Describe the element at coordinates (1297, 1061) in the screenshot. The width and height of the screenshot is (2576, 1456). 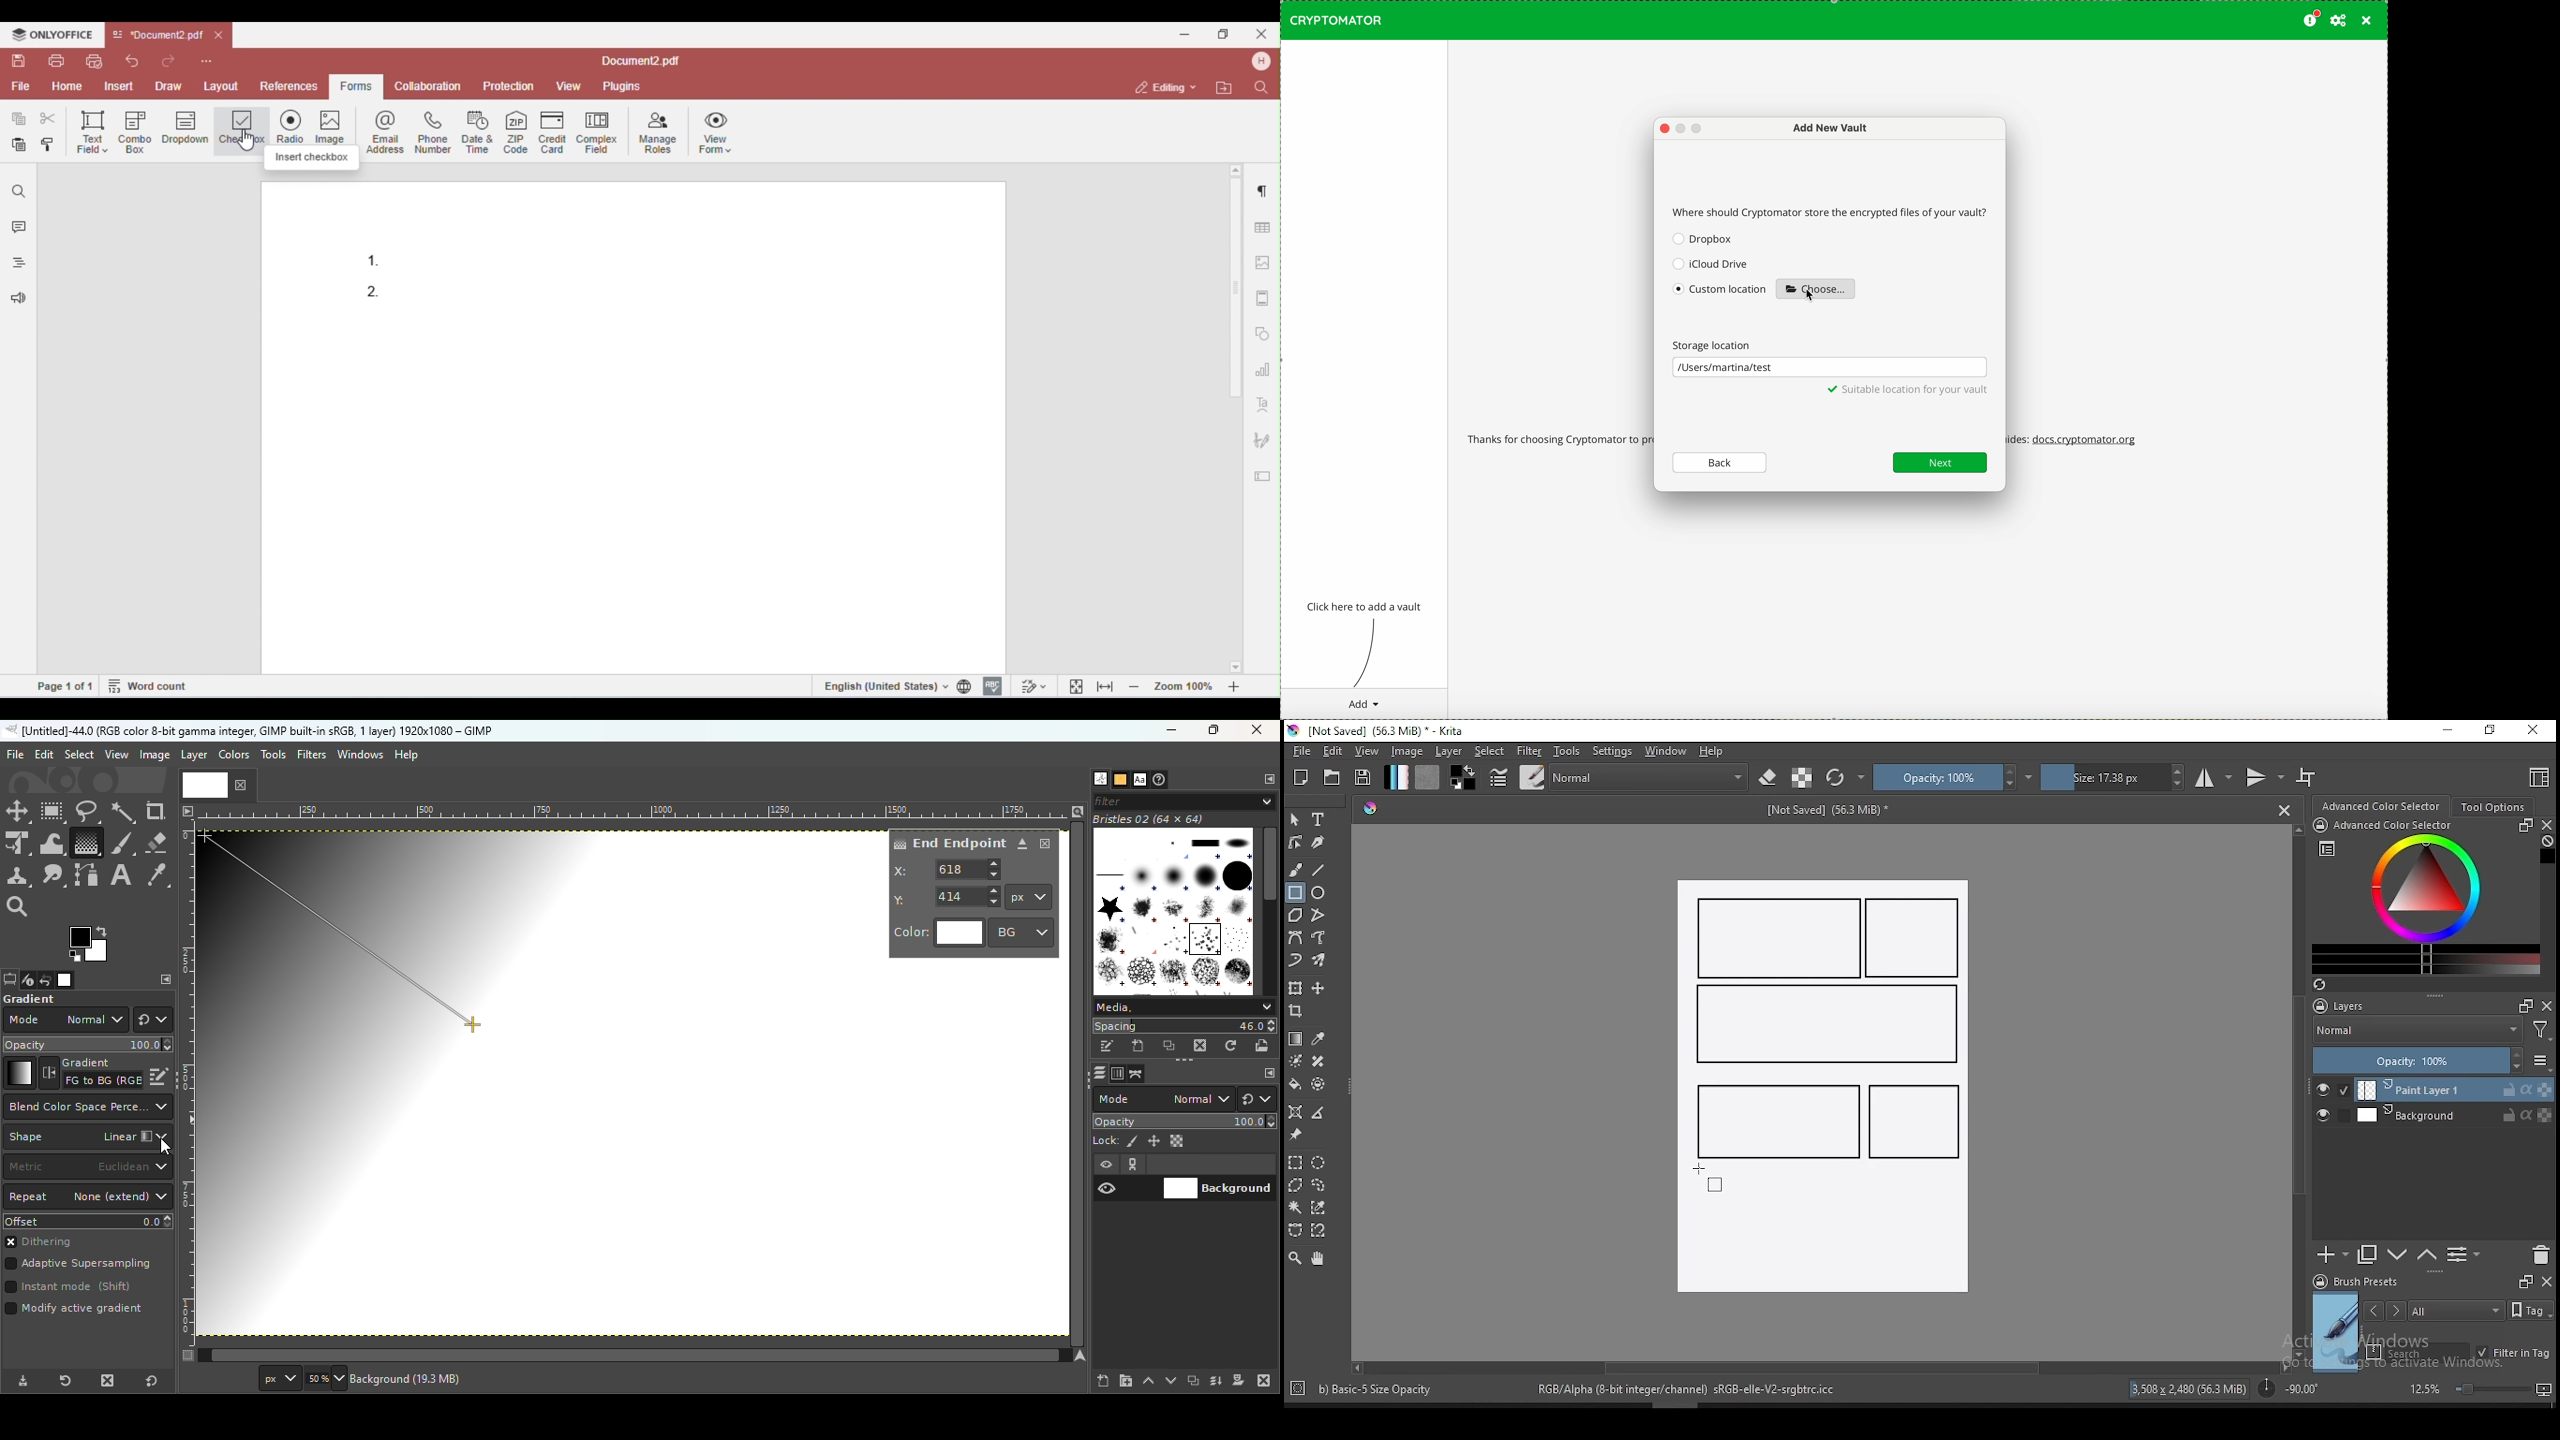
I see `colorize mask tool` at that location.